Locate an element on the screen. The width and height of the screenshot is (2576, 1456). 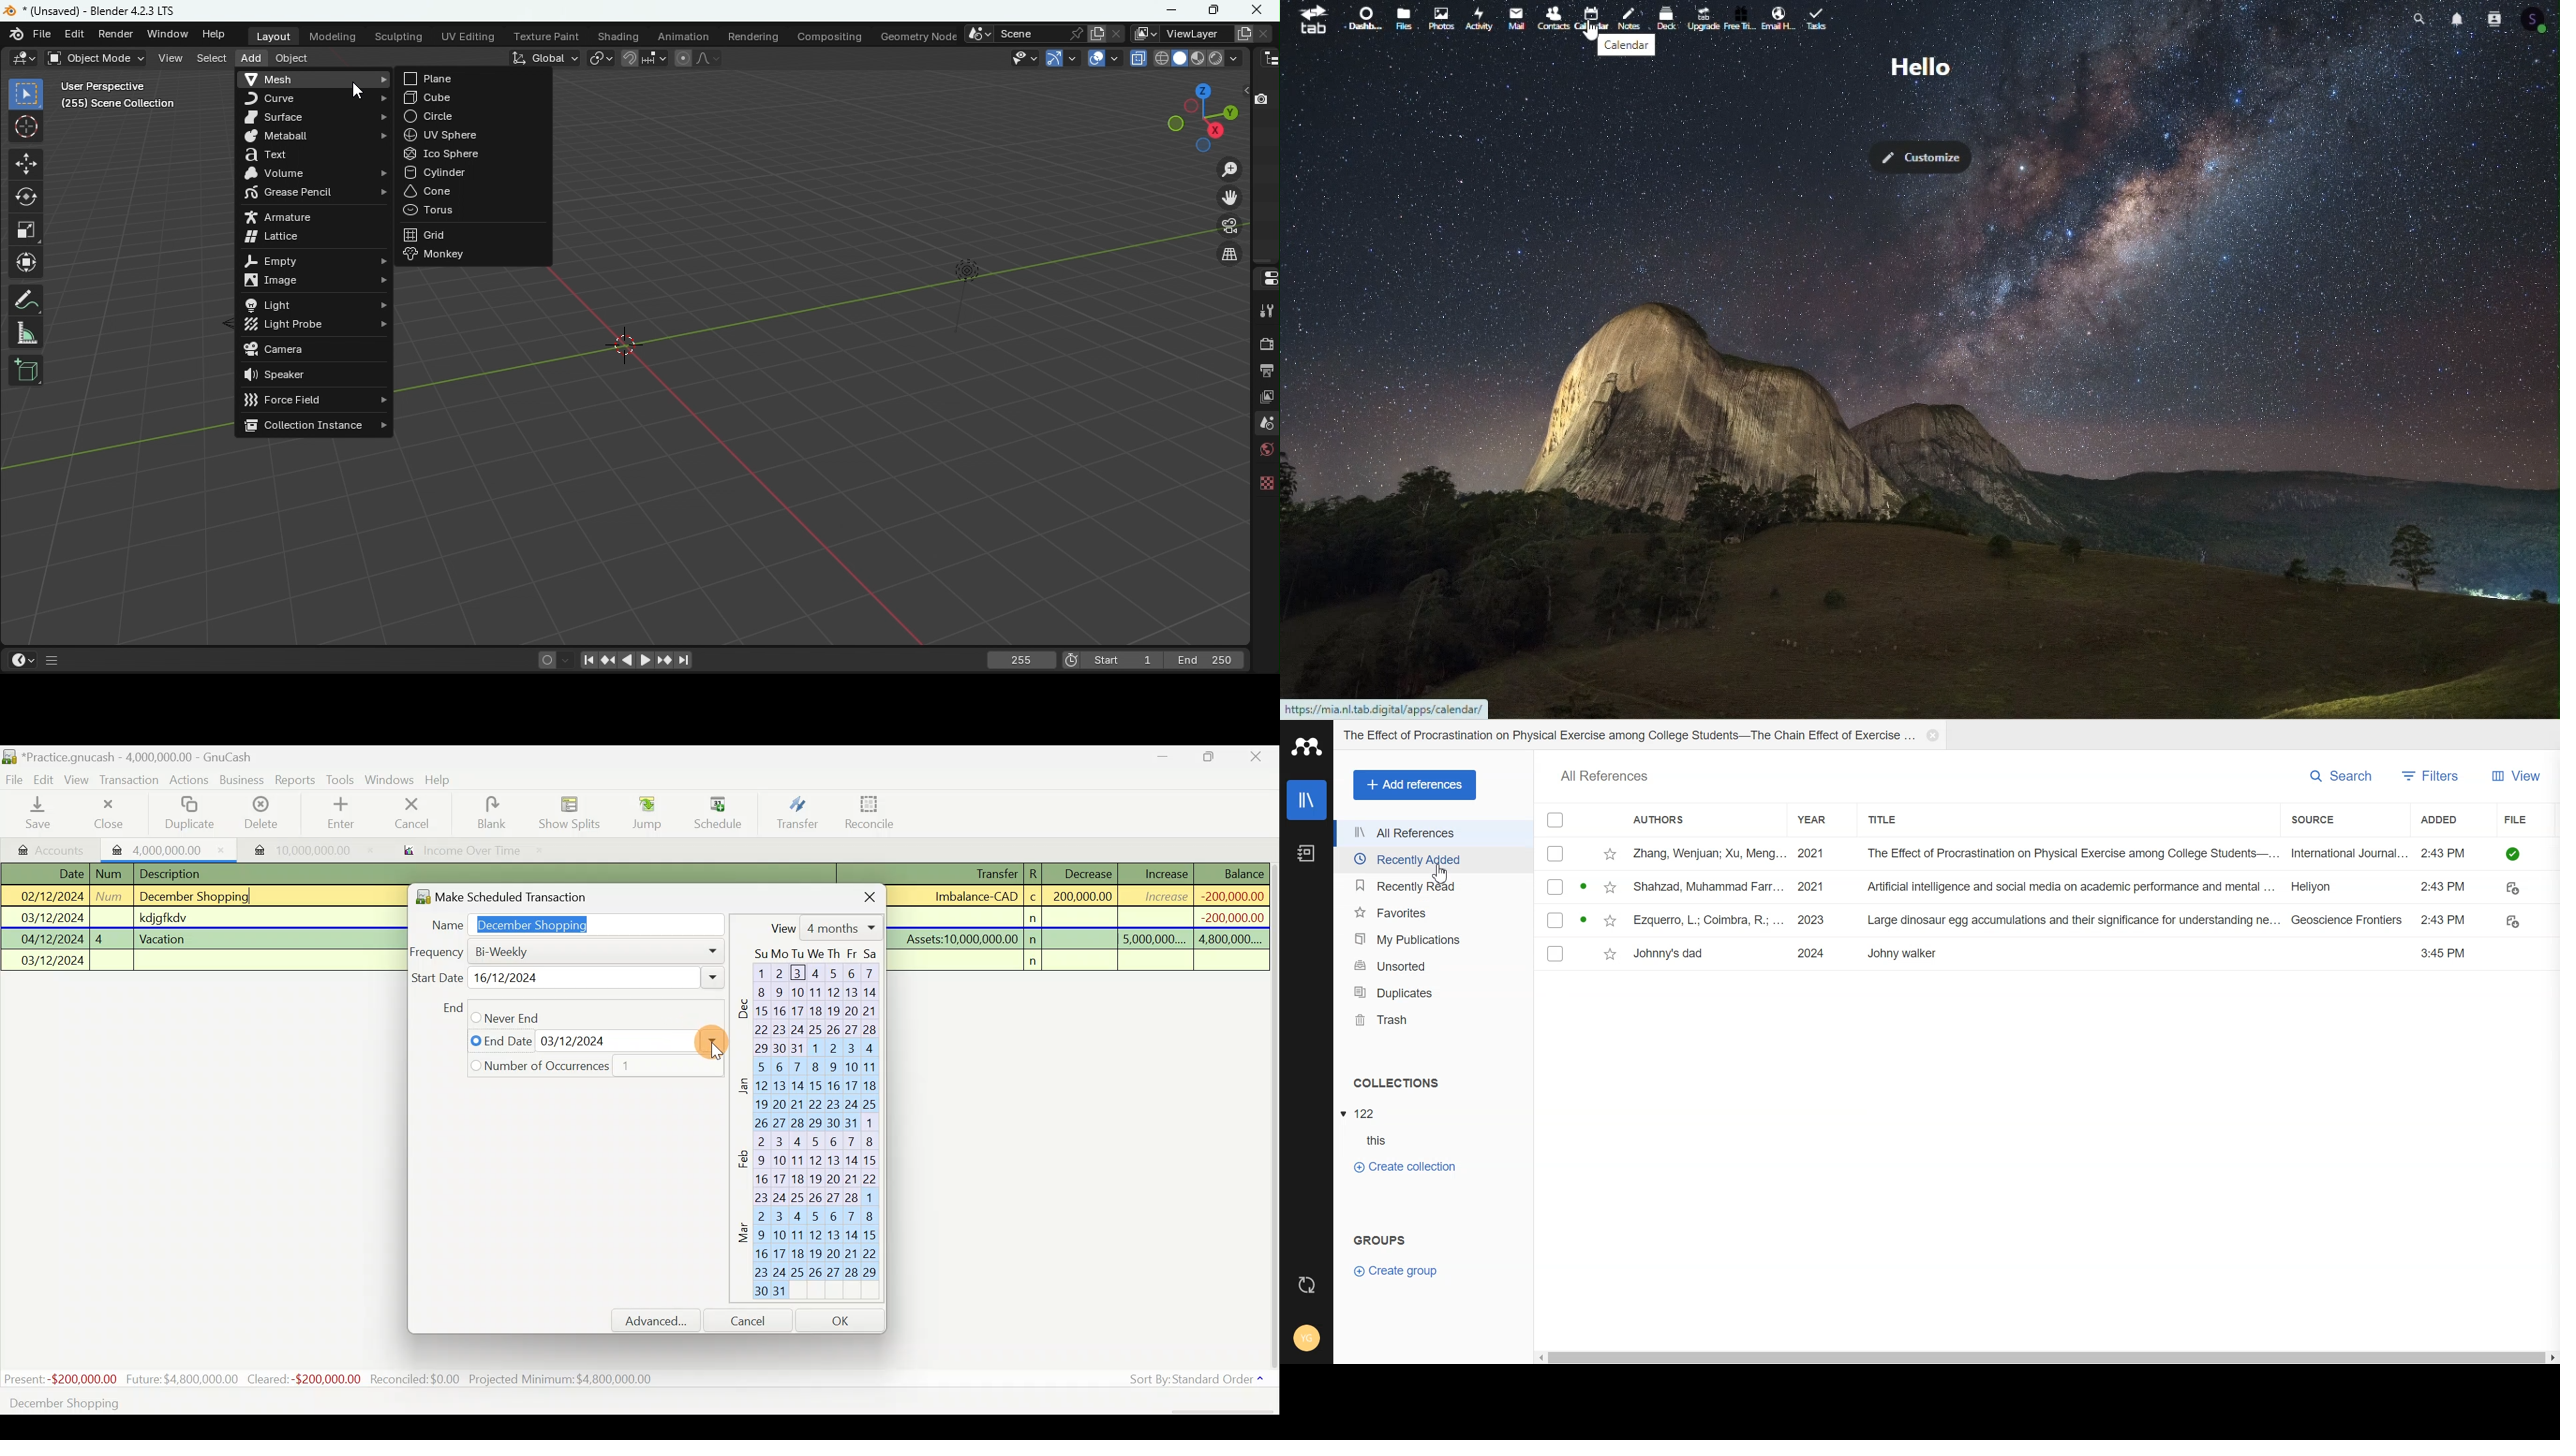
Sources is located at coordinates (2344, 821).